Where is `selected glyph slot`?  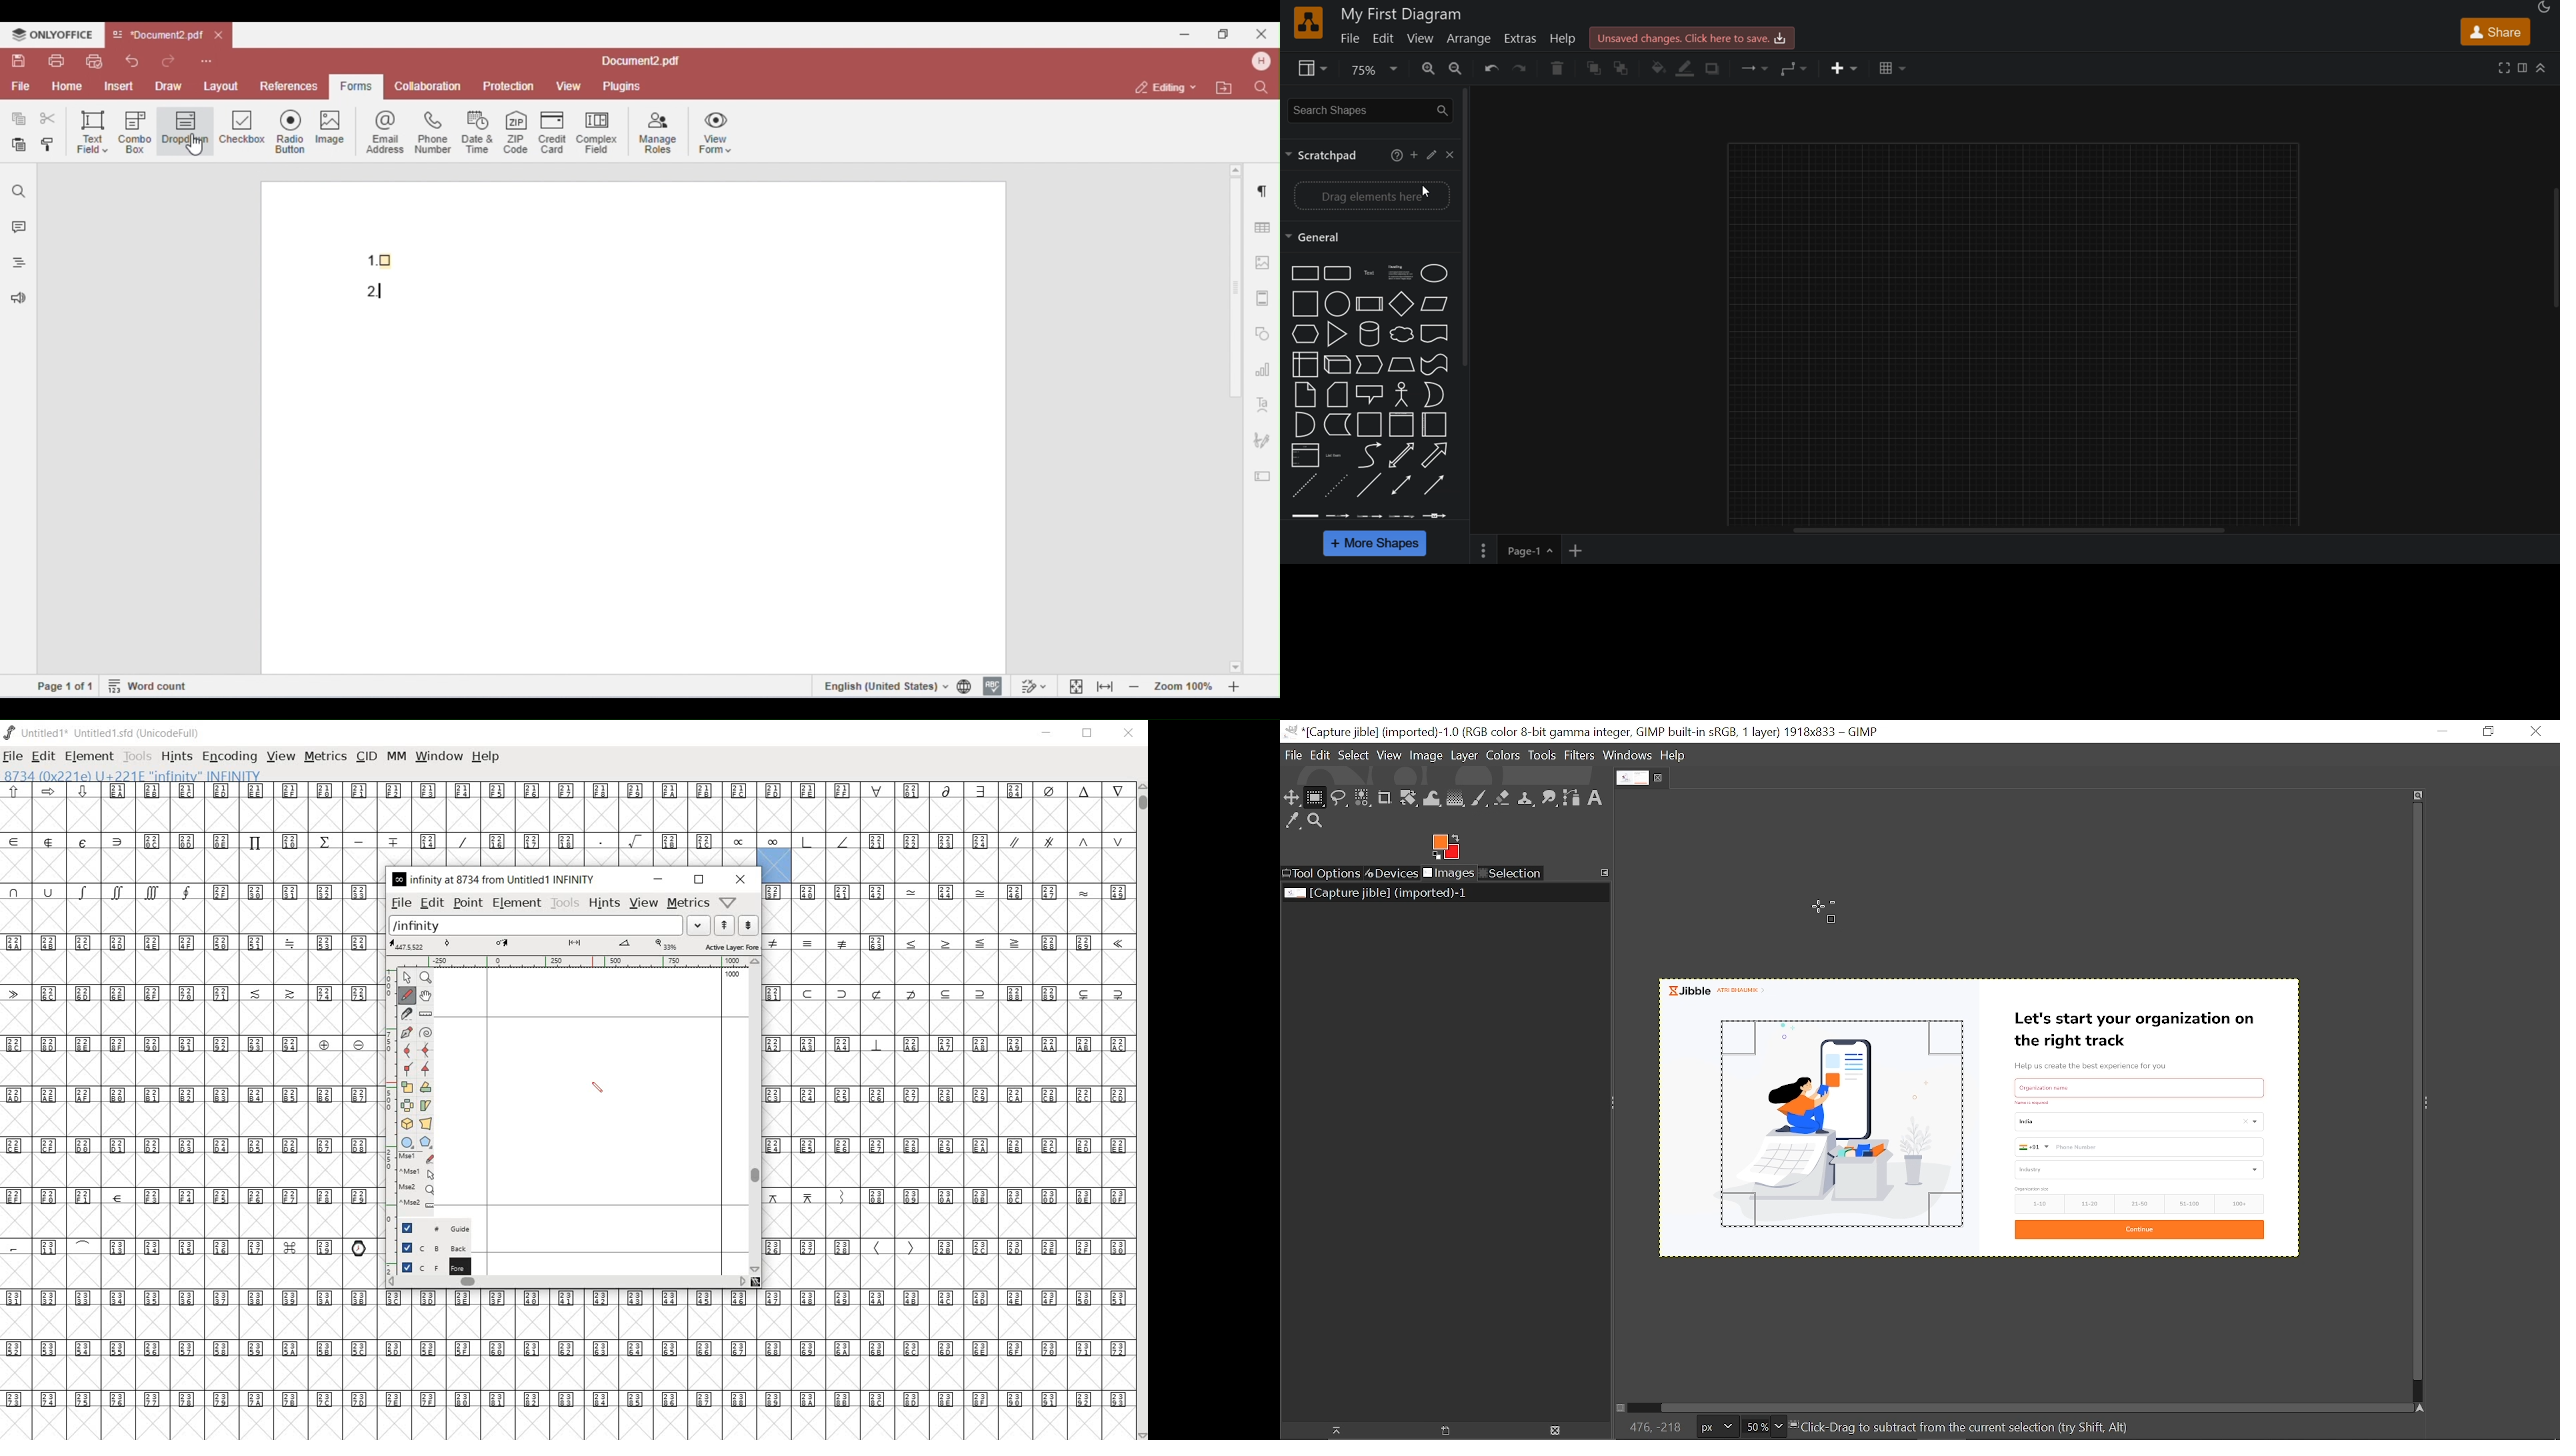 selected glyph slot is located at coordinates (775, 865).